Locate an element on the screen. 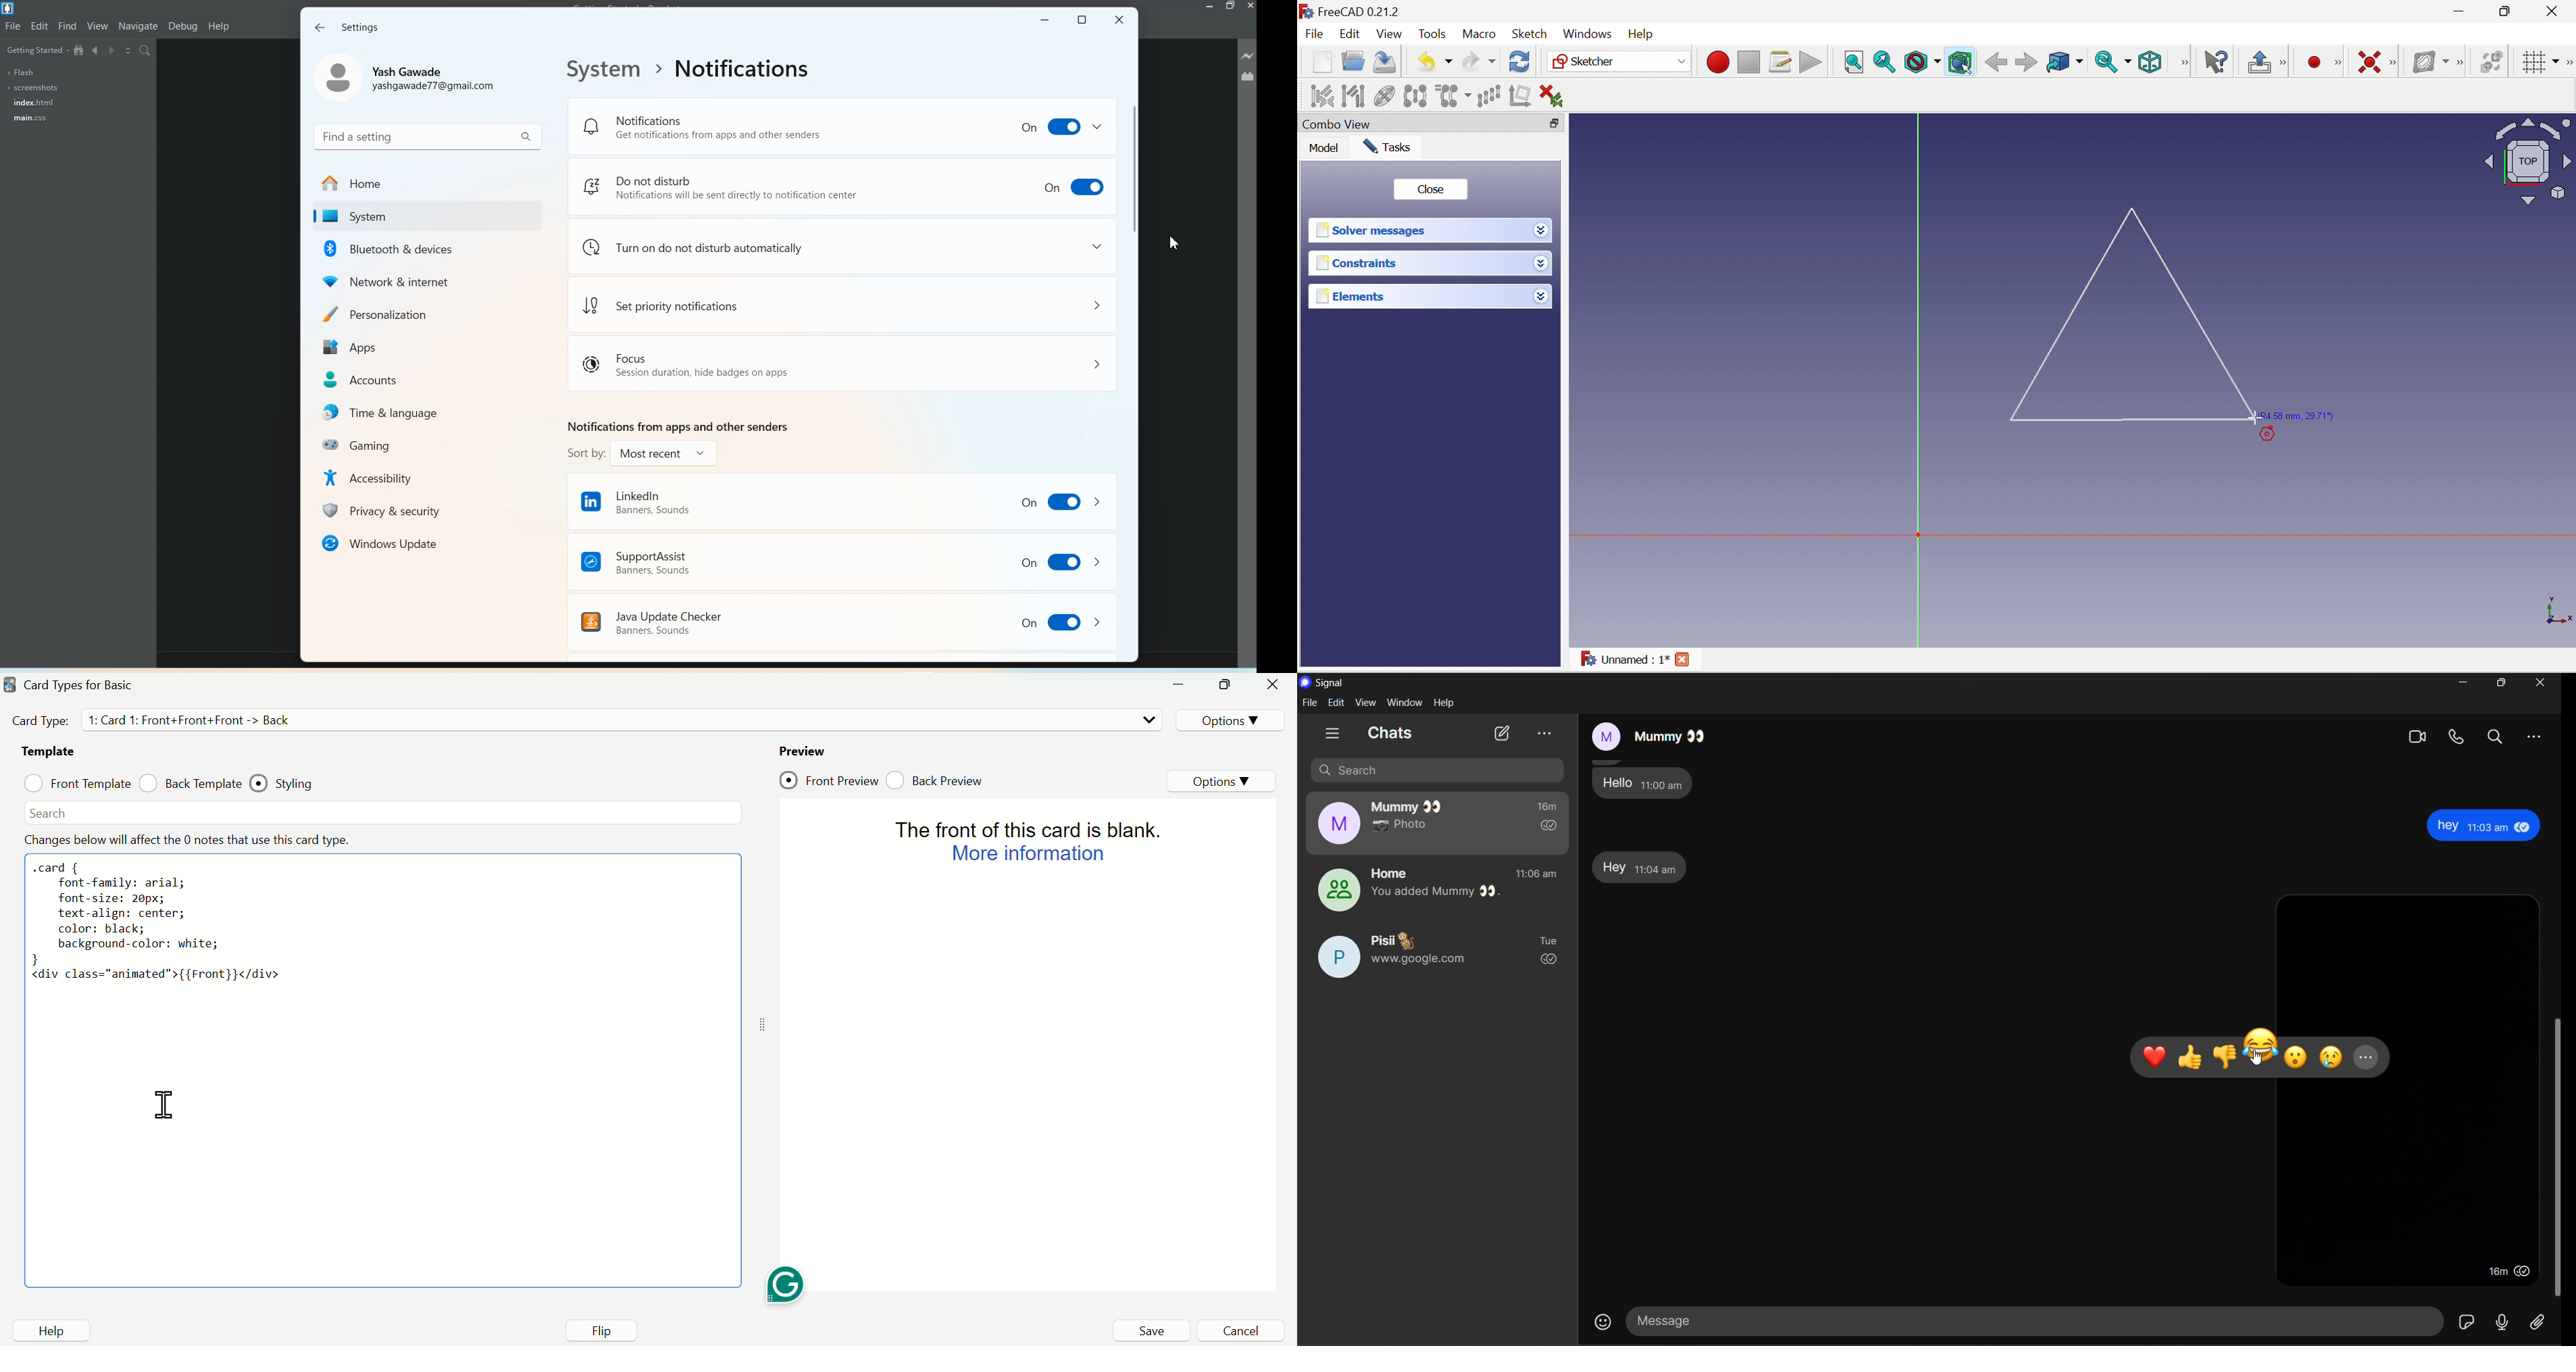 This screenshot has height=1372, width=2576. Preview is located at coordinates (802, 748).